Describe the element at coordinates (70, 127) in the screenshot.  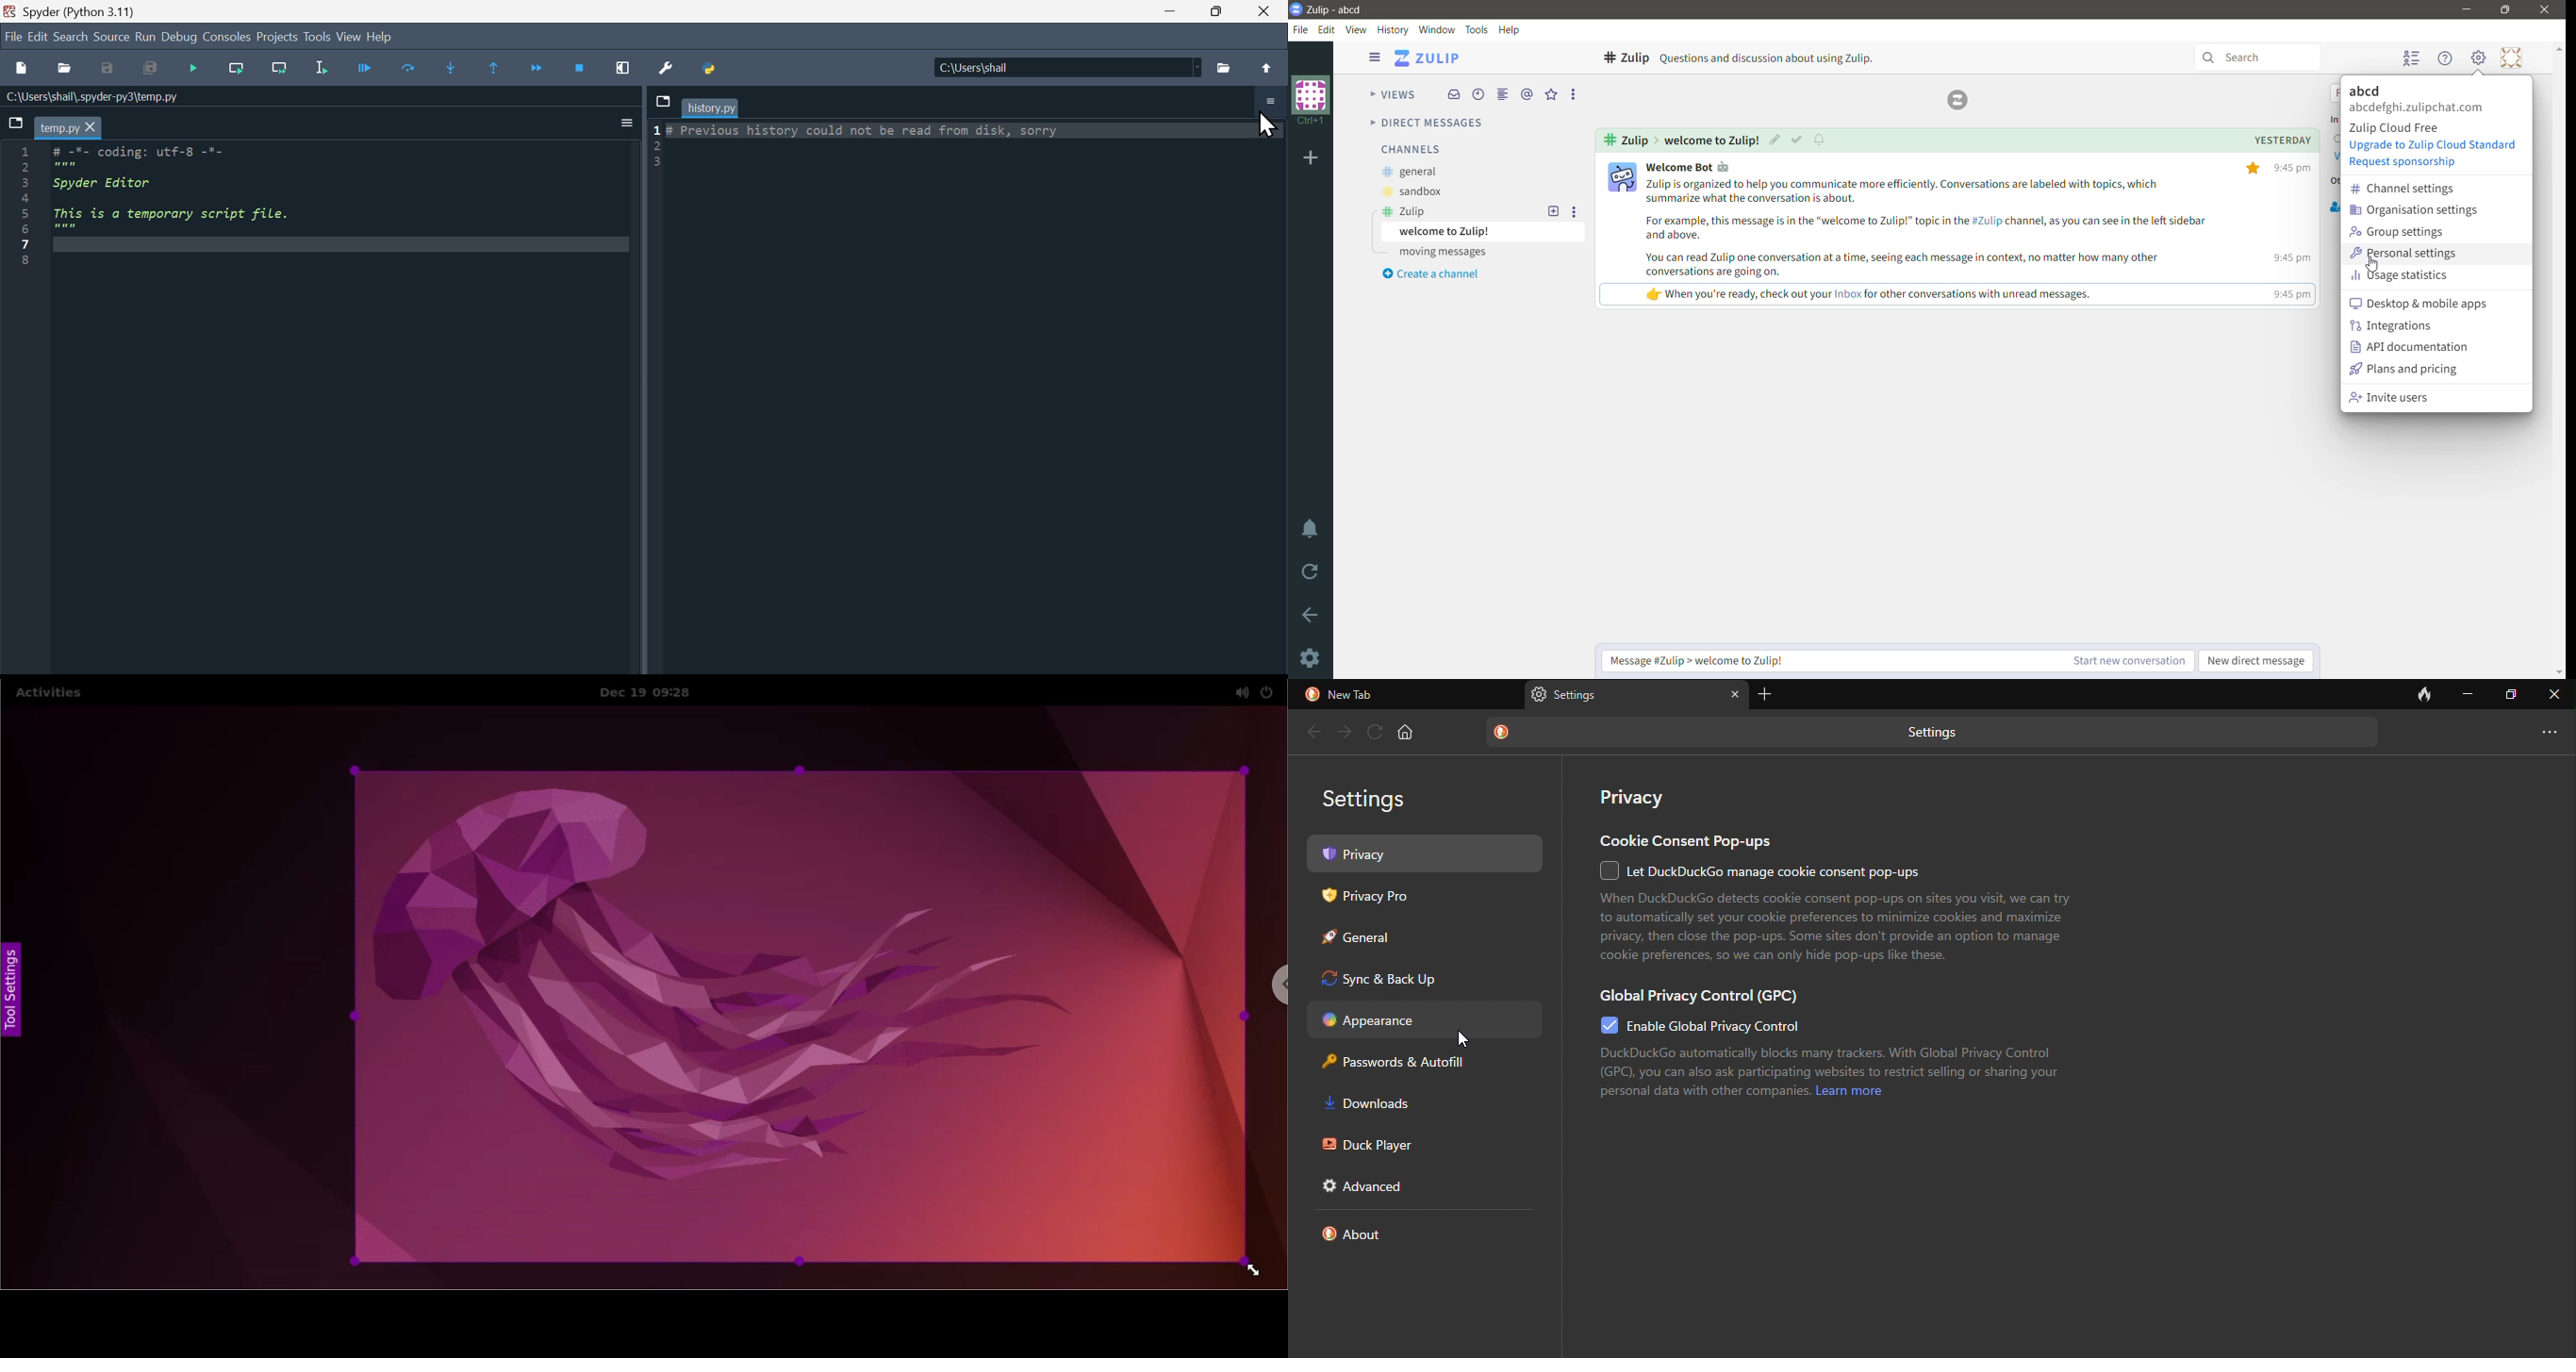
I see `temp.py` at that location.